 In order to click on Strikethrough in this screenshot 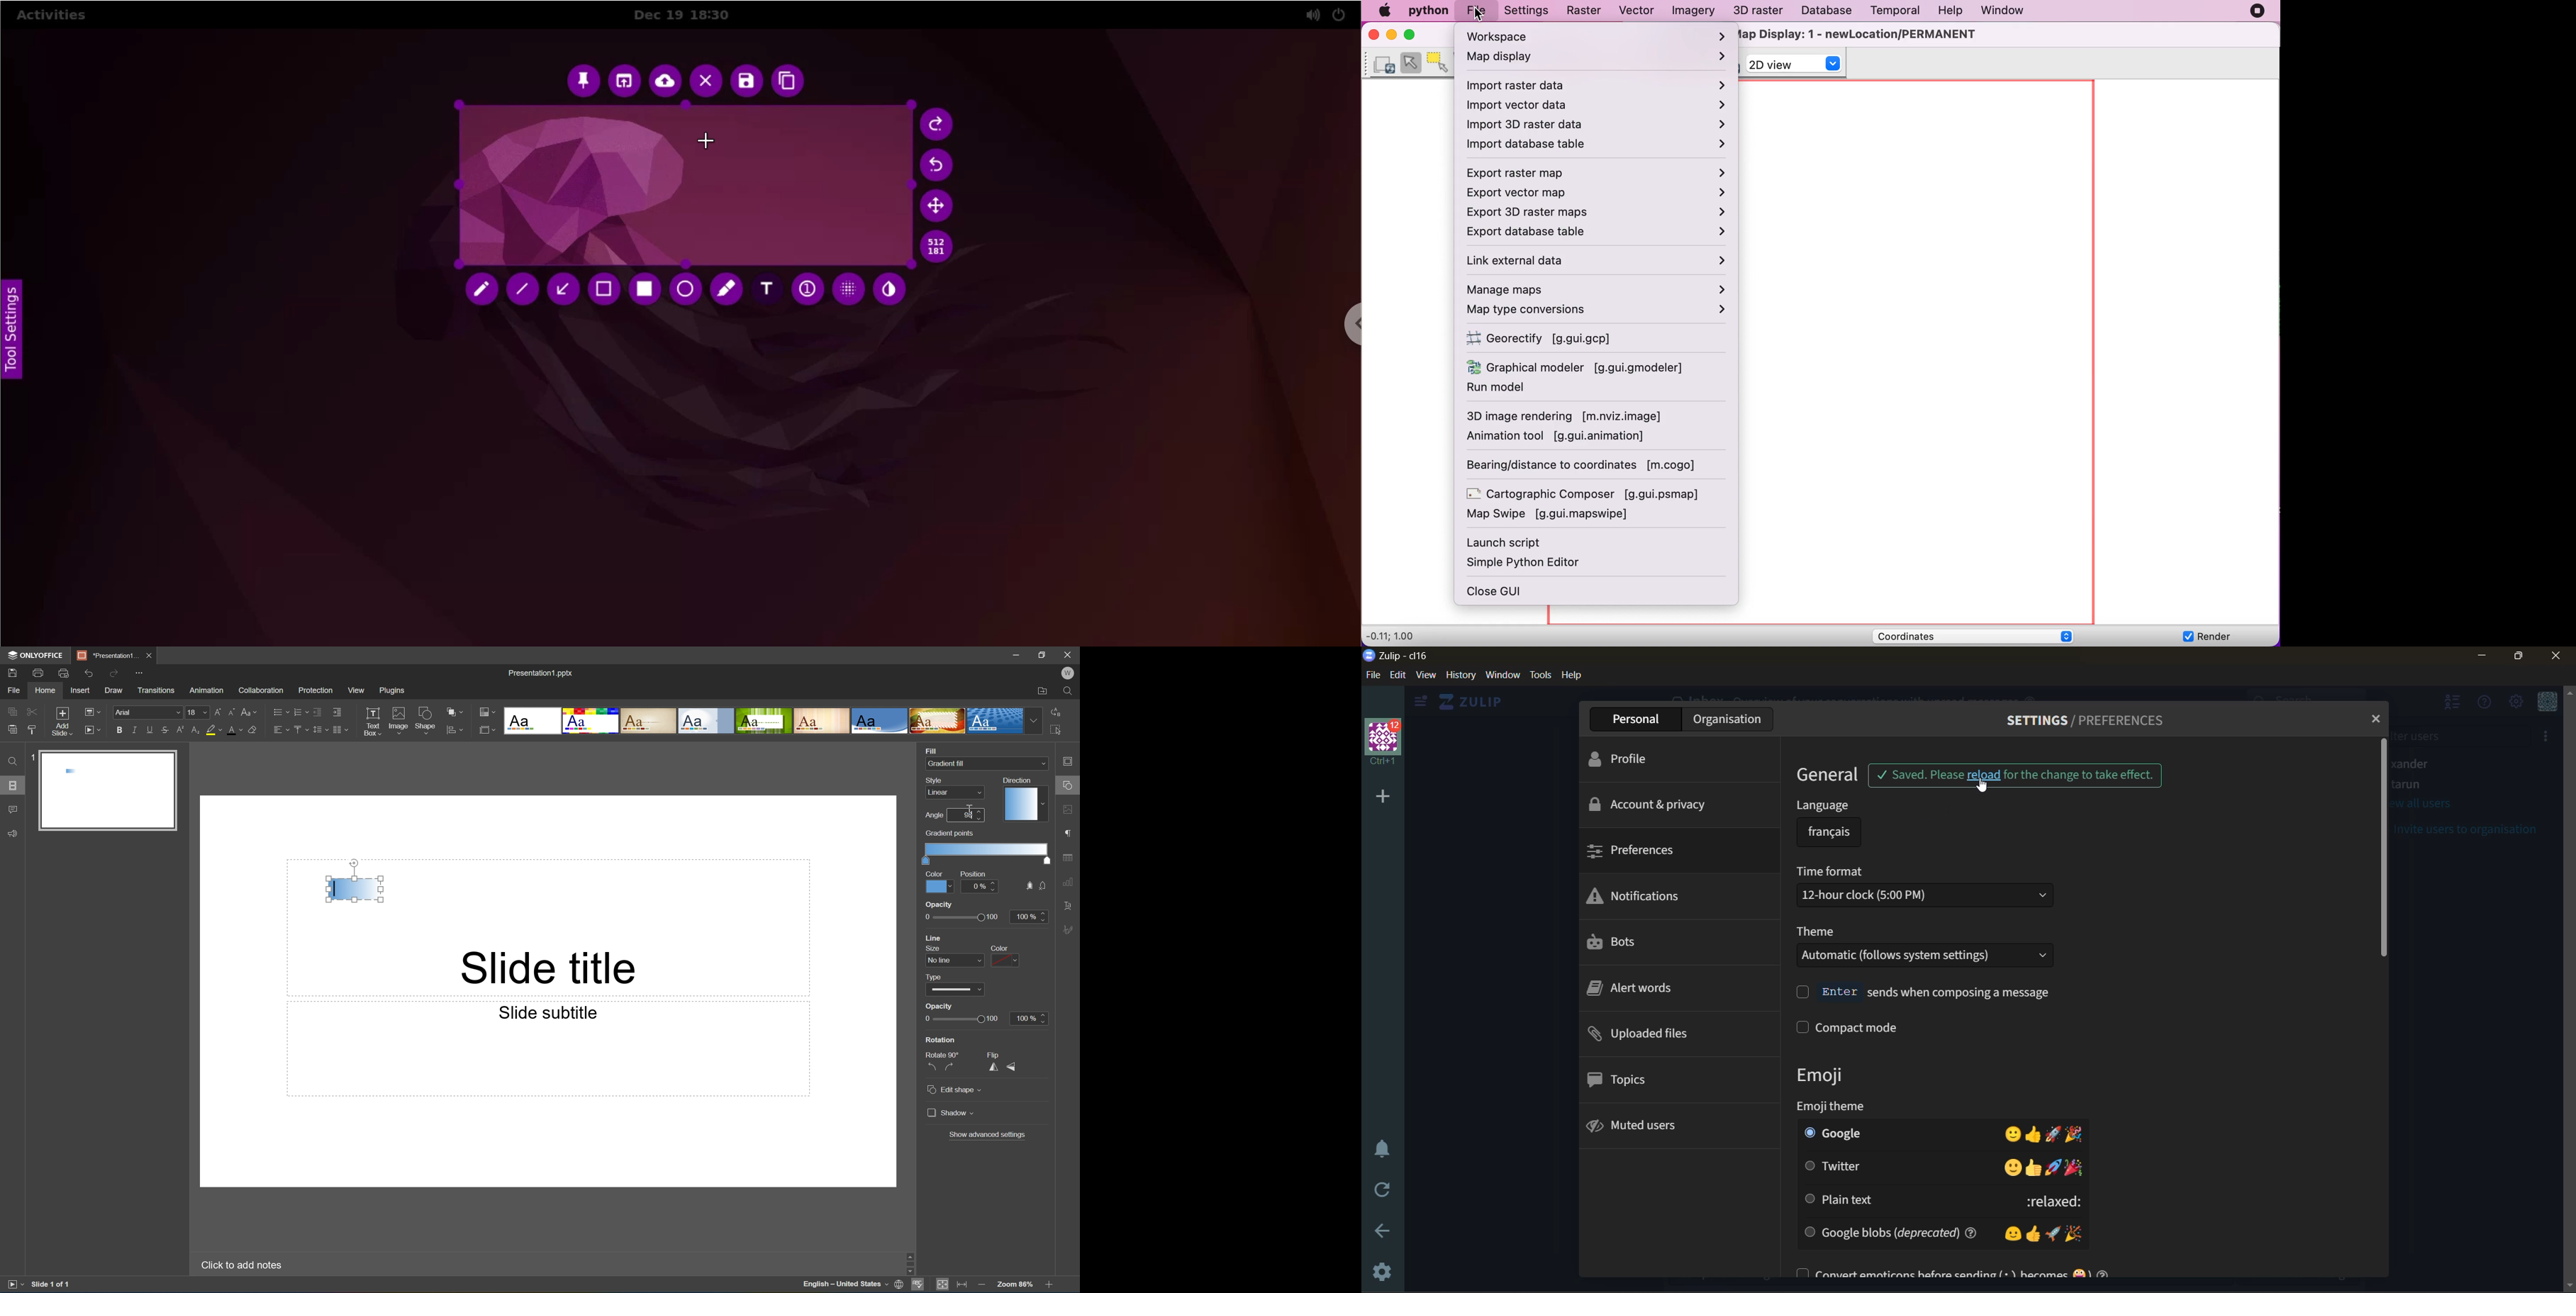, I will do `click(165, 730)`.